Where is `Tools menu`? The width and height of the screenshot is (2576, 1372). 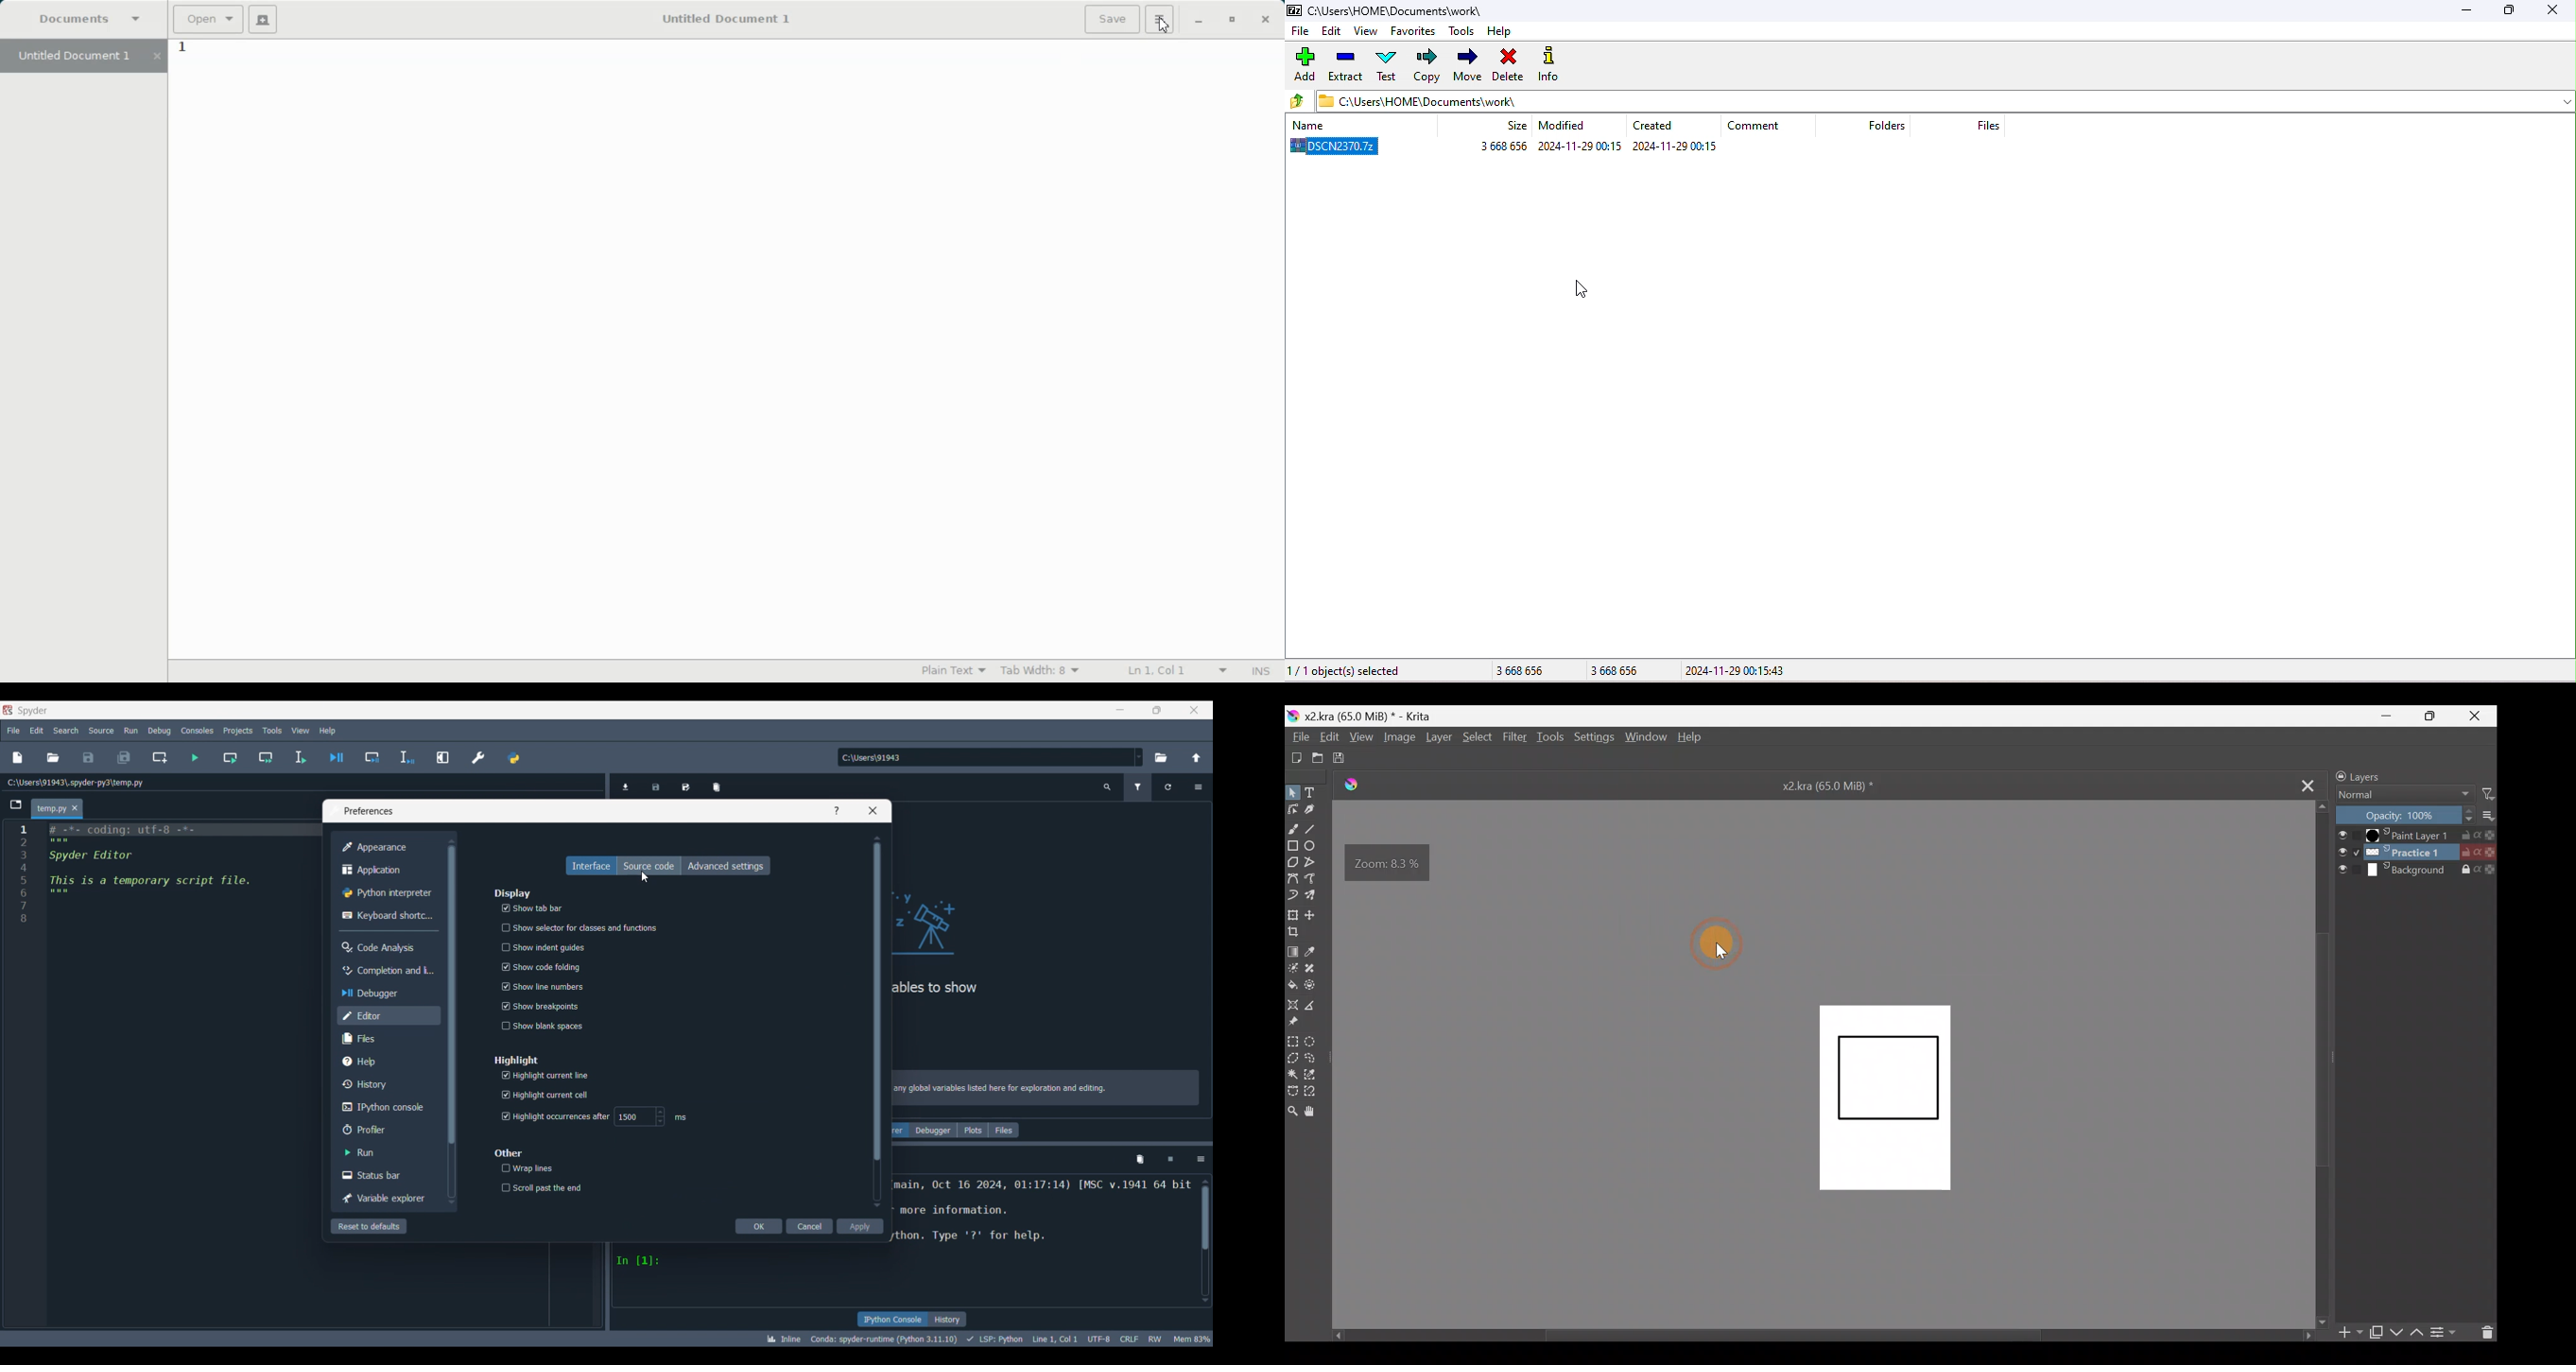 Tools menu is located at coordinates (272, 730).